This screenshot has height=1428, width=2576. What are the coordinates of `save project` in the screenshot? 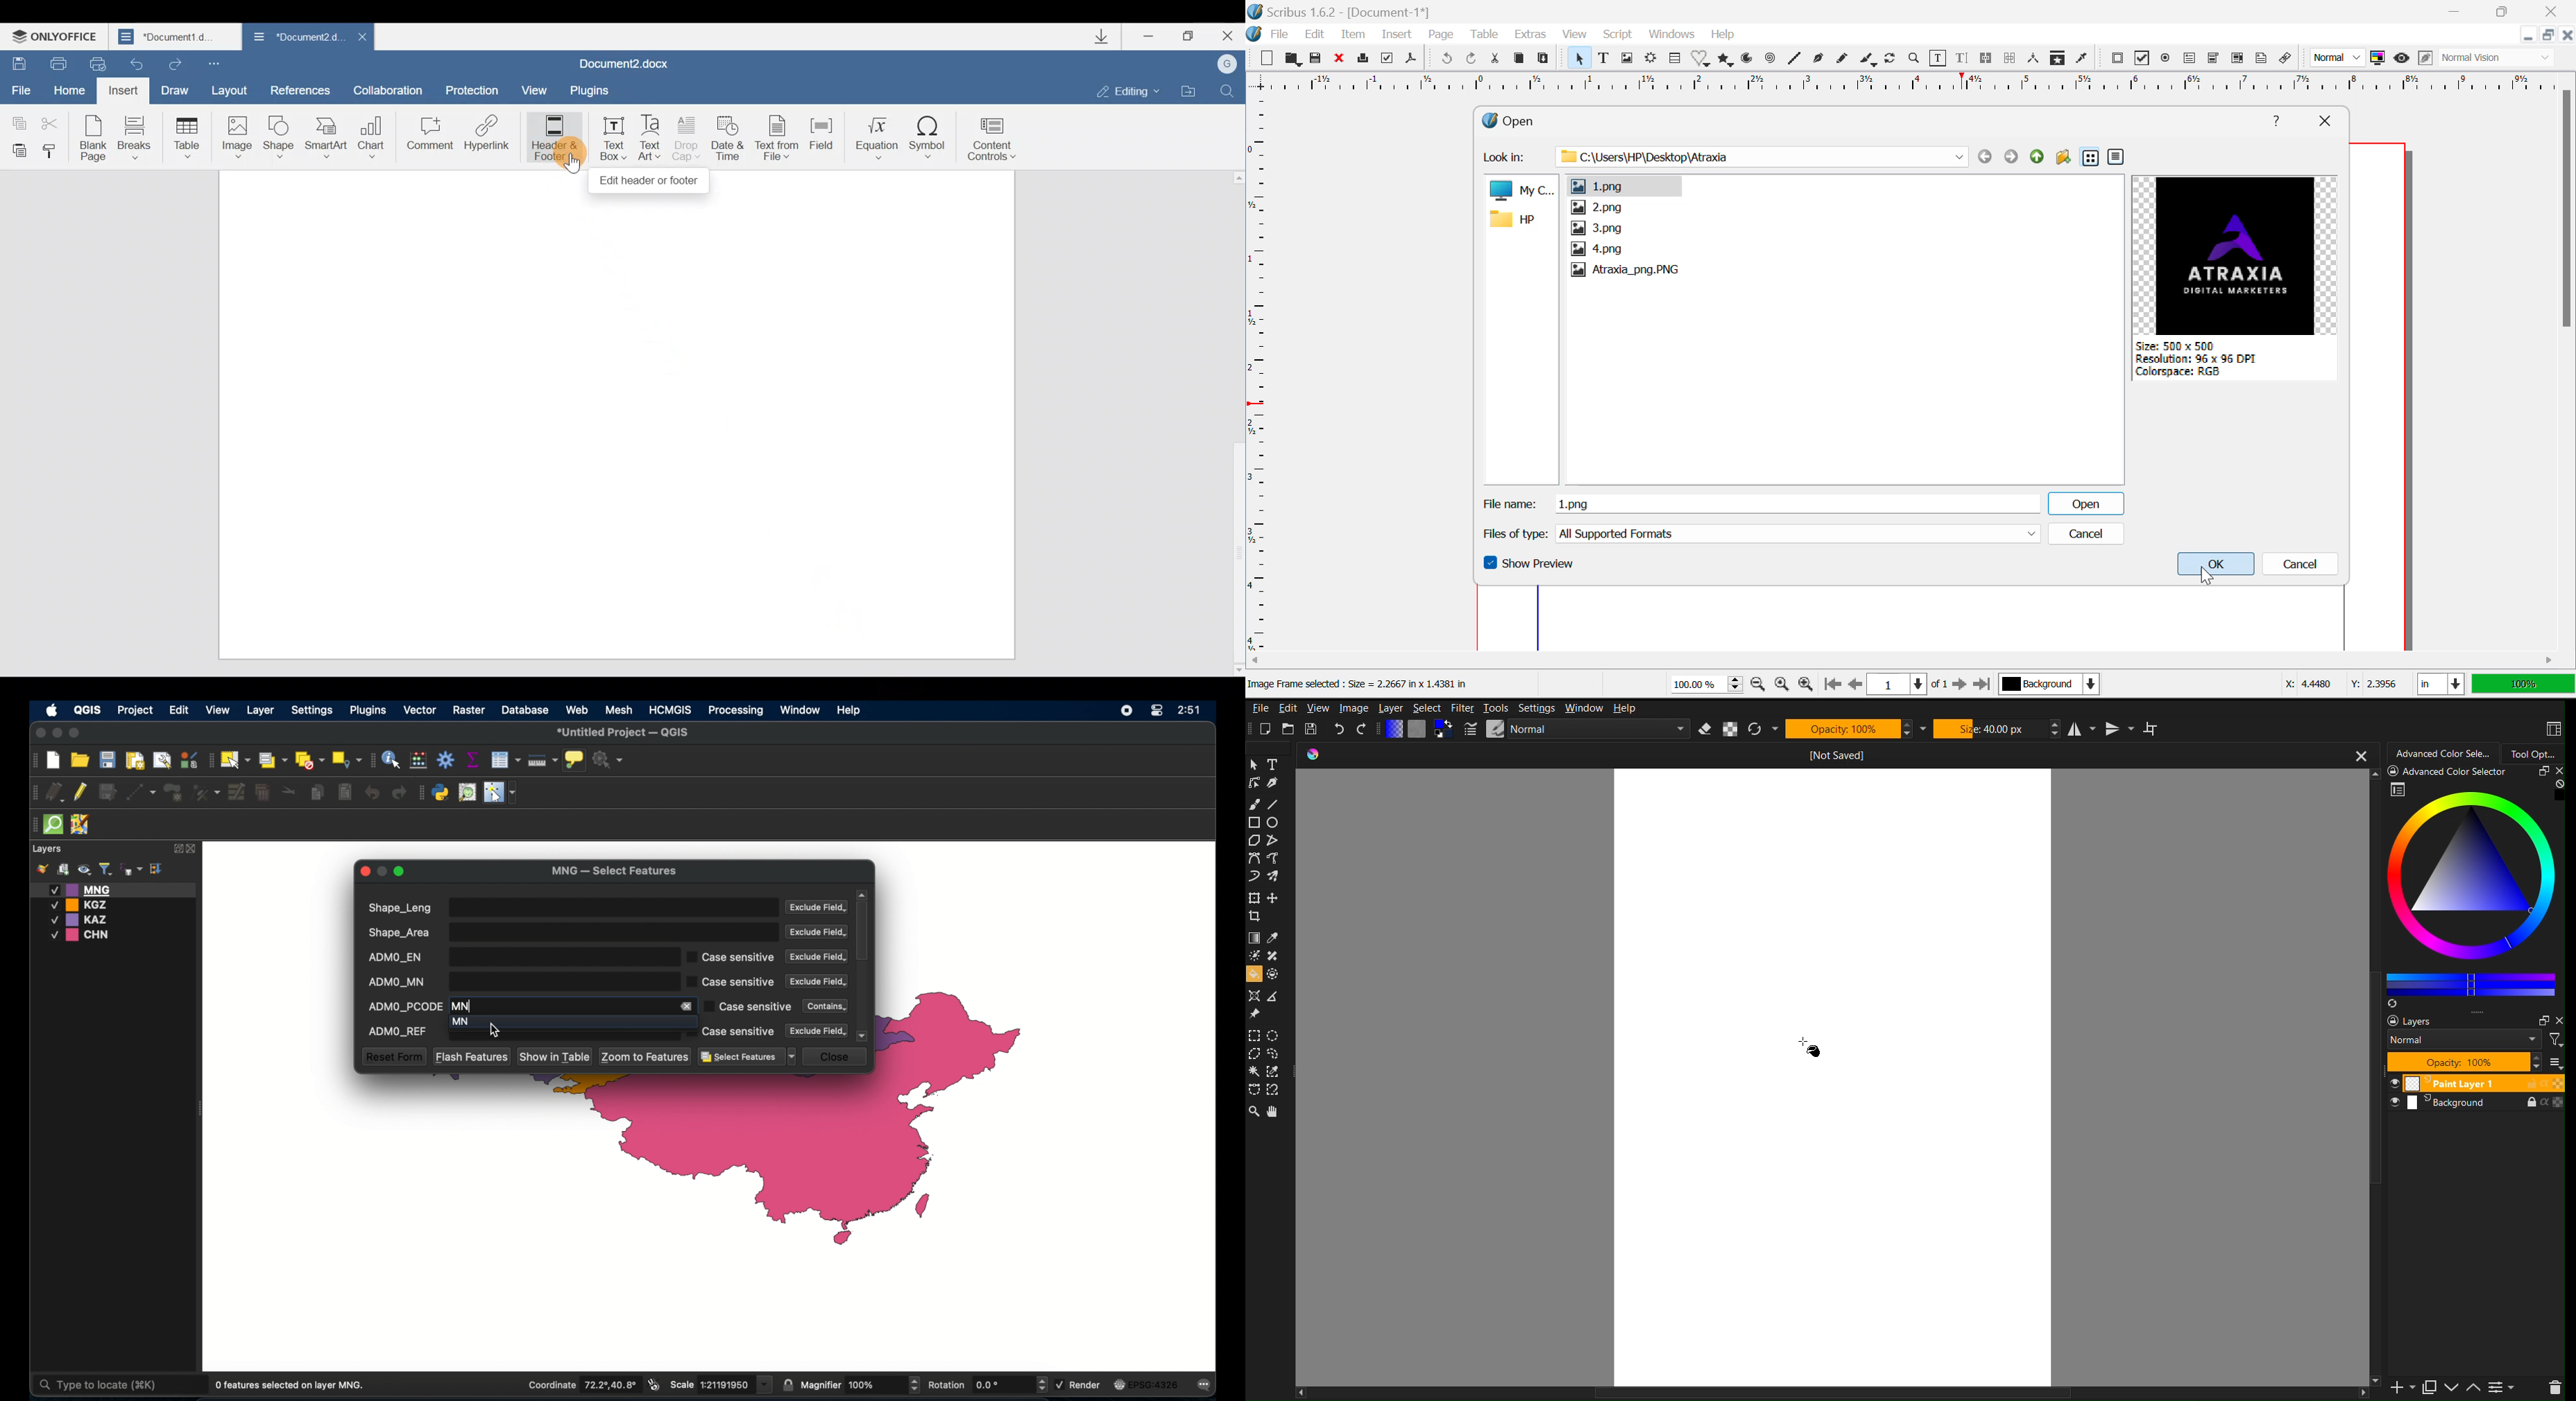 It's located at (107, 760).